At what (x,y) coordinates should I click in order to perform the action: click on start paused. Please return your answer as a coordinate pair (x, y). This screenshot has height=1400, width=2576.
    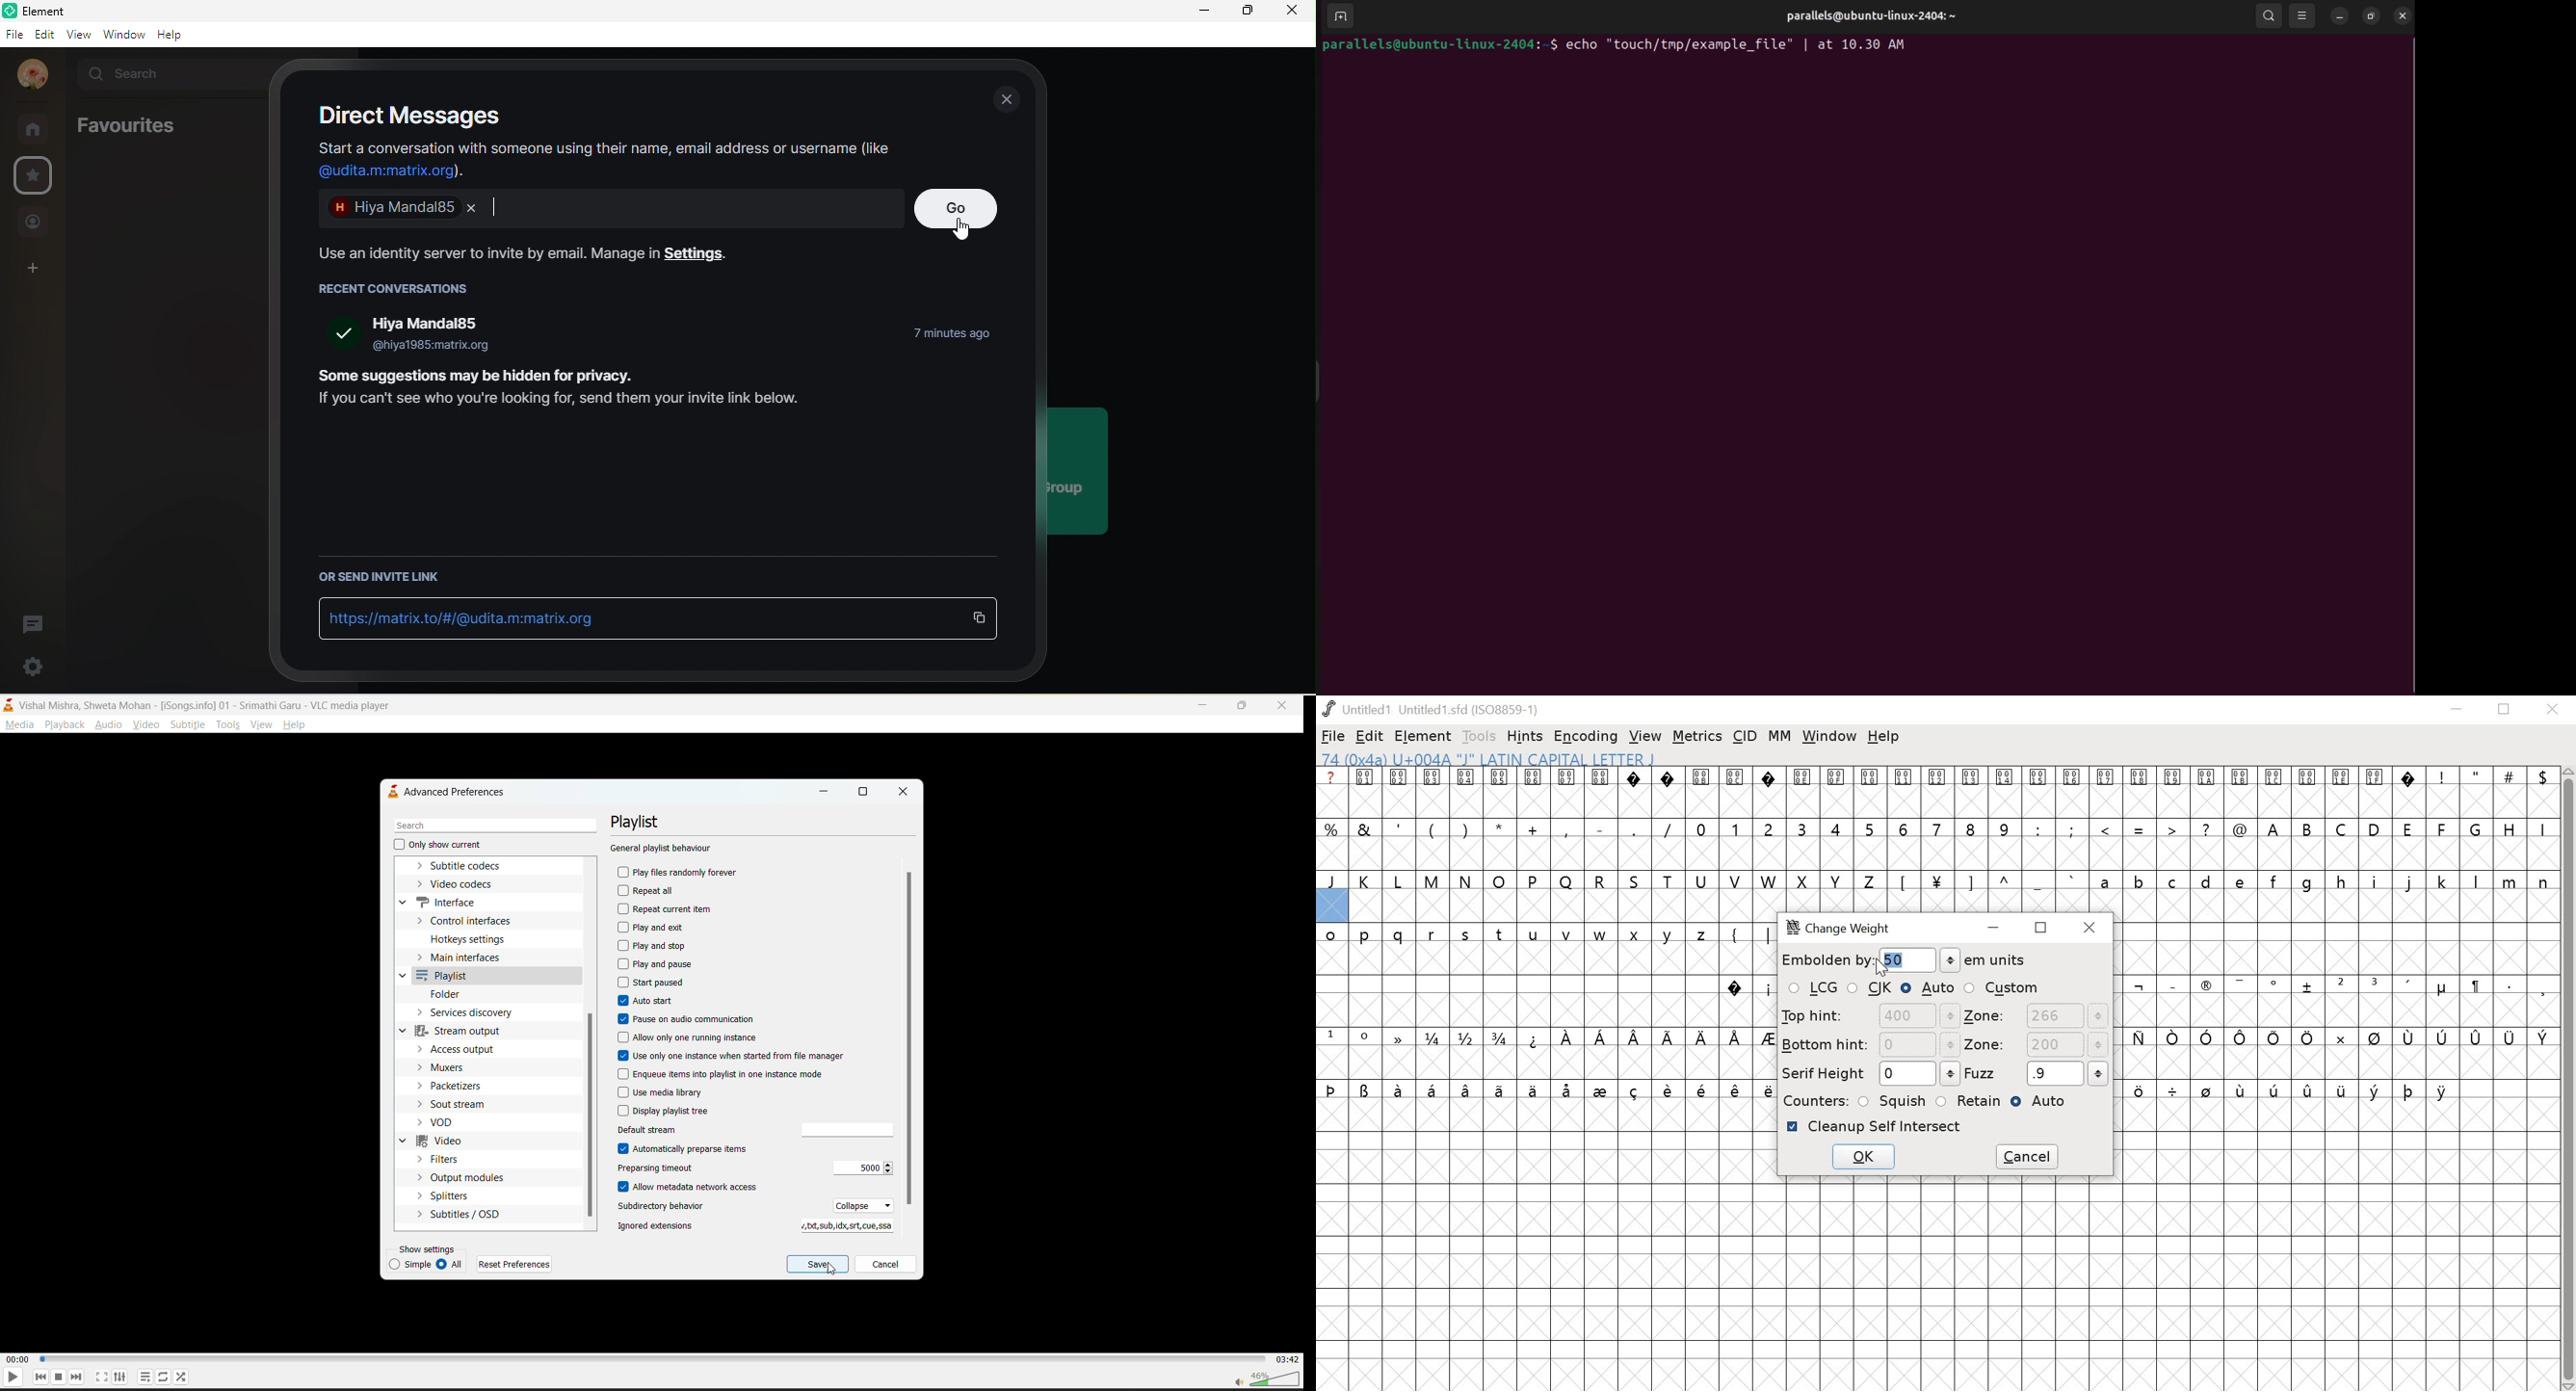
    Looking at the image, I should click on (654, 982).